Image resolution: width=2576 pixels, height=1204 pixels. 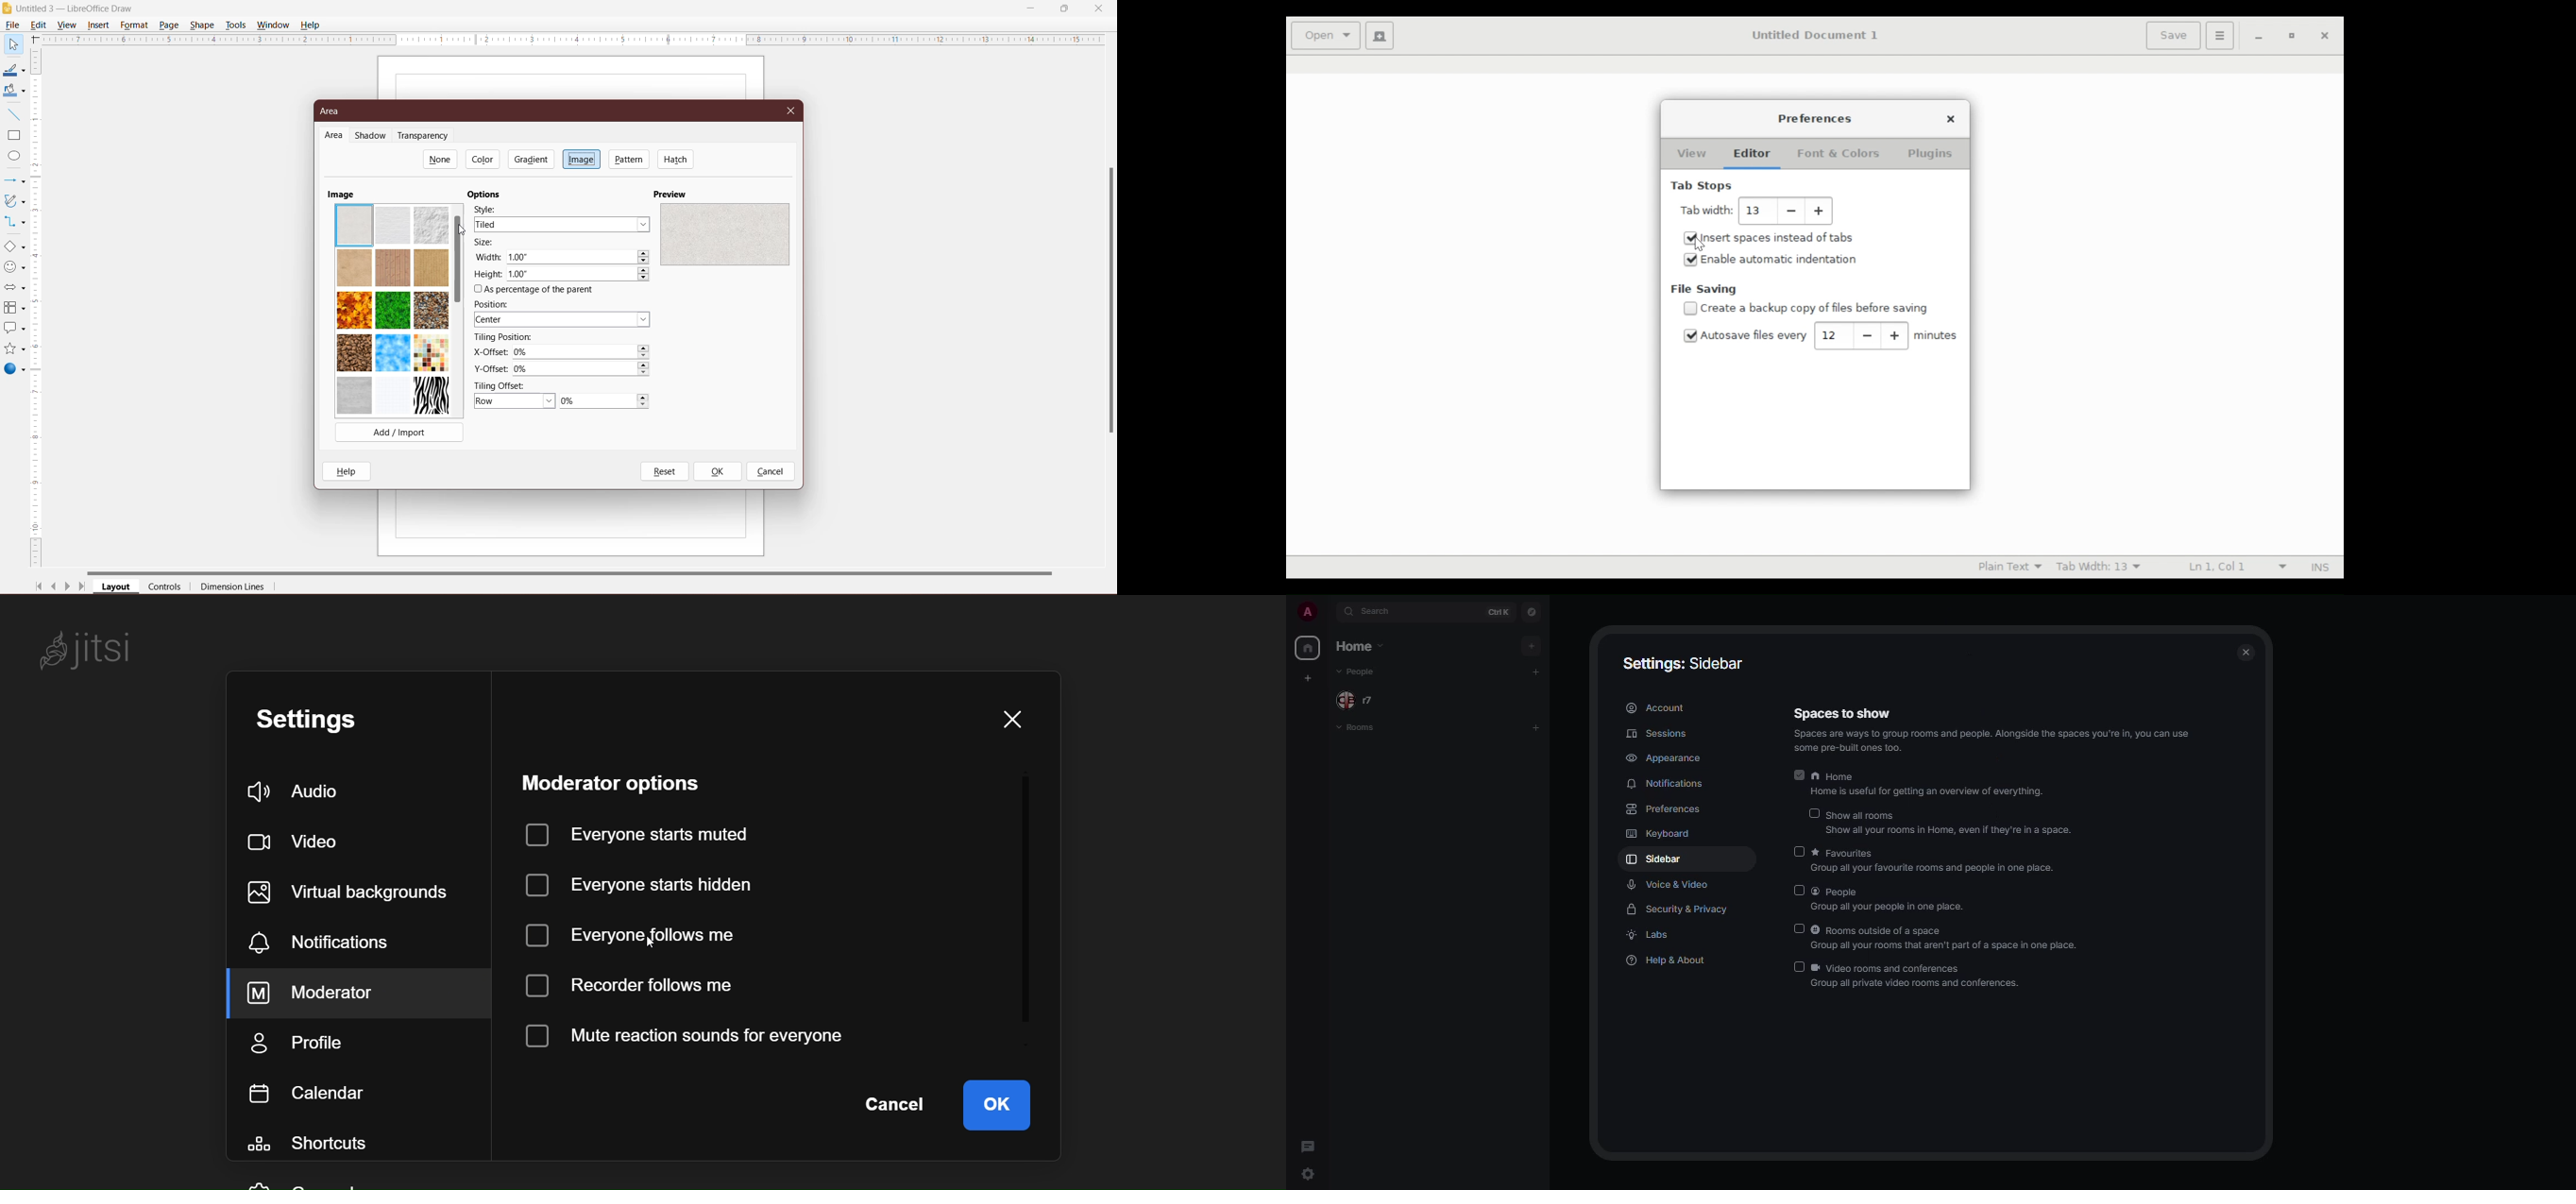 What do you see at coordinates (1799, 851) in the screenshot?
I see `disabled` at bounding box center [1799, 851].